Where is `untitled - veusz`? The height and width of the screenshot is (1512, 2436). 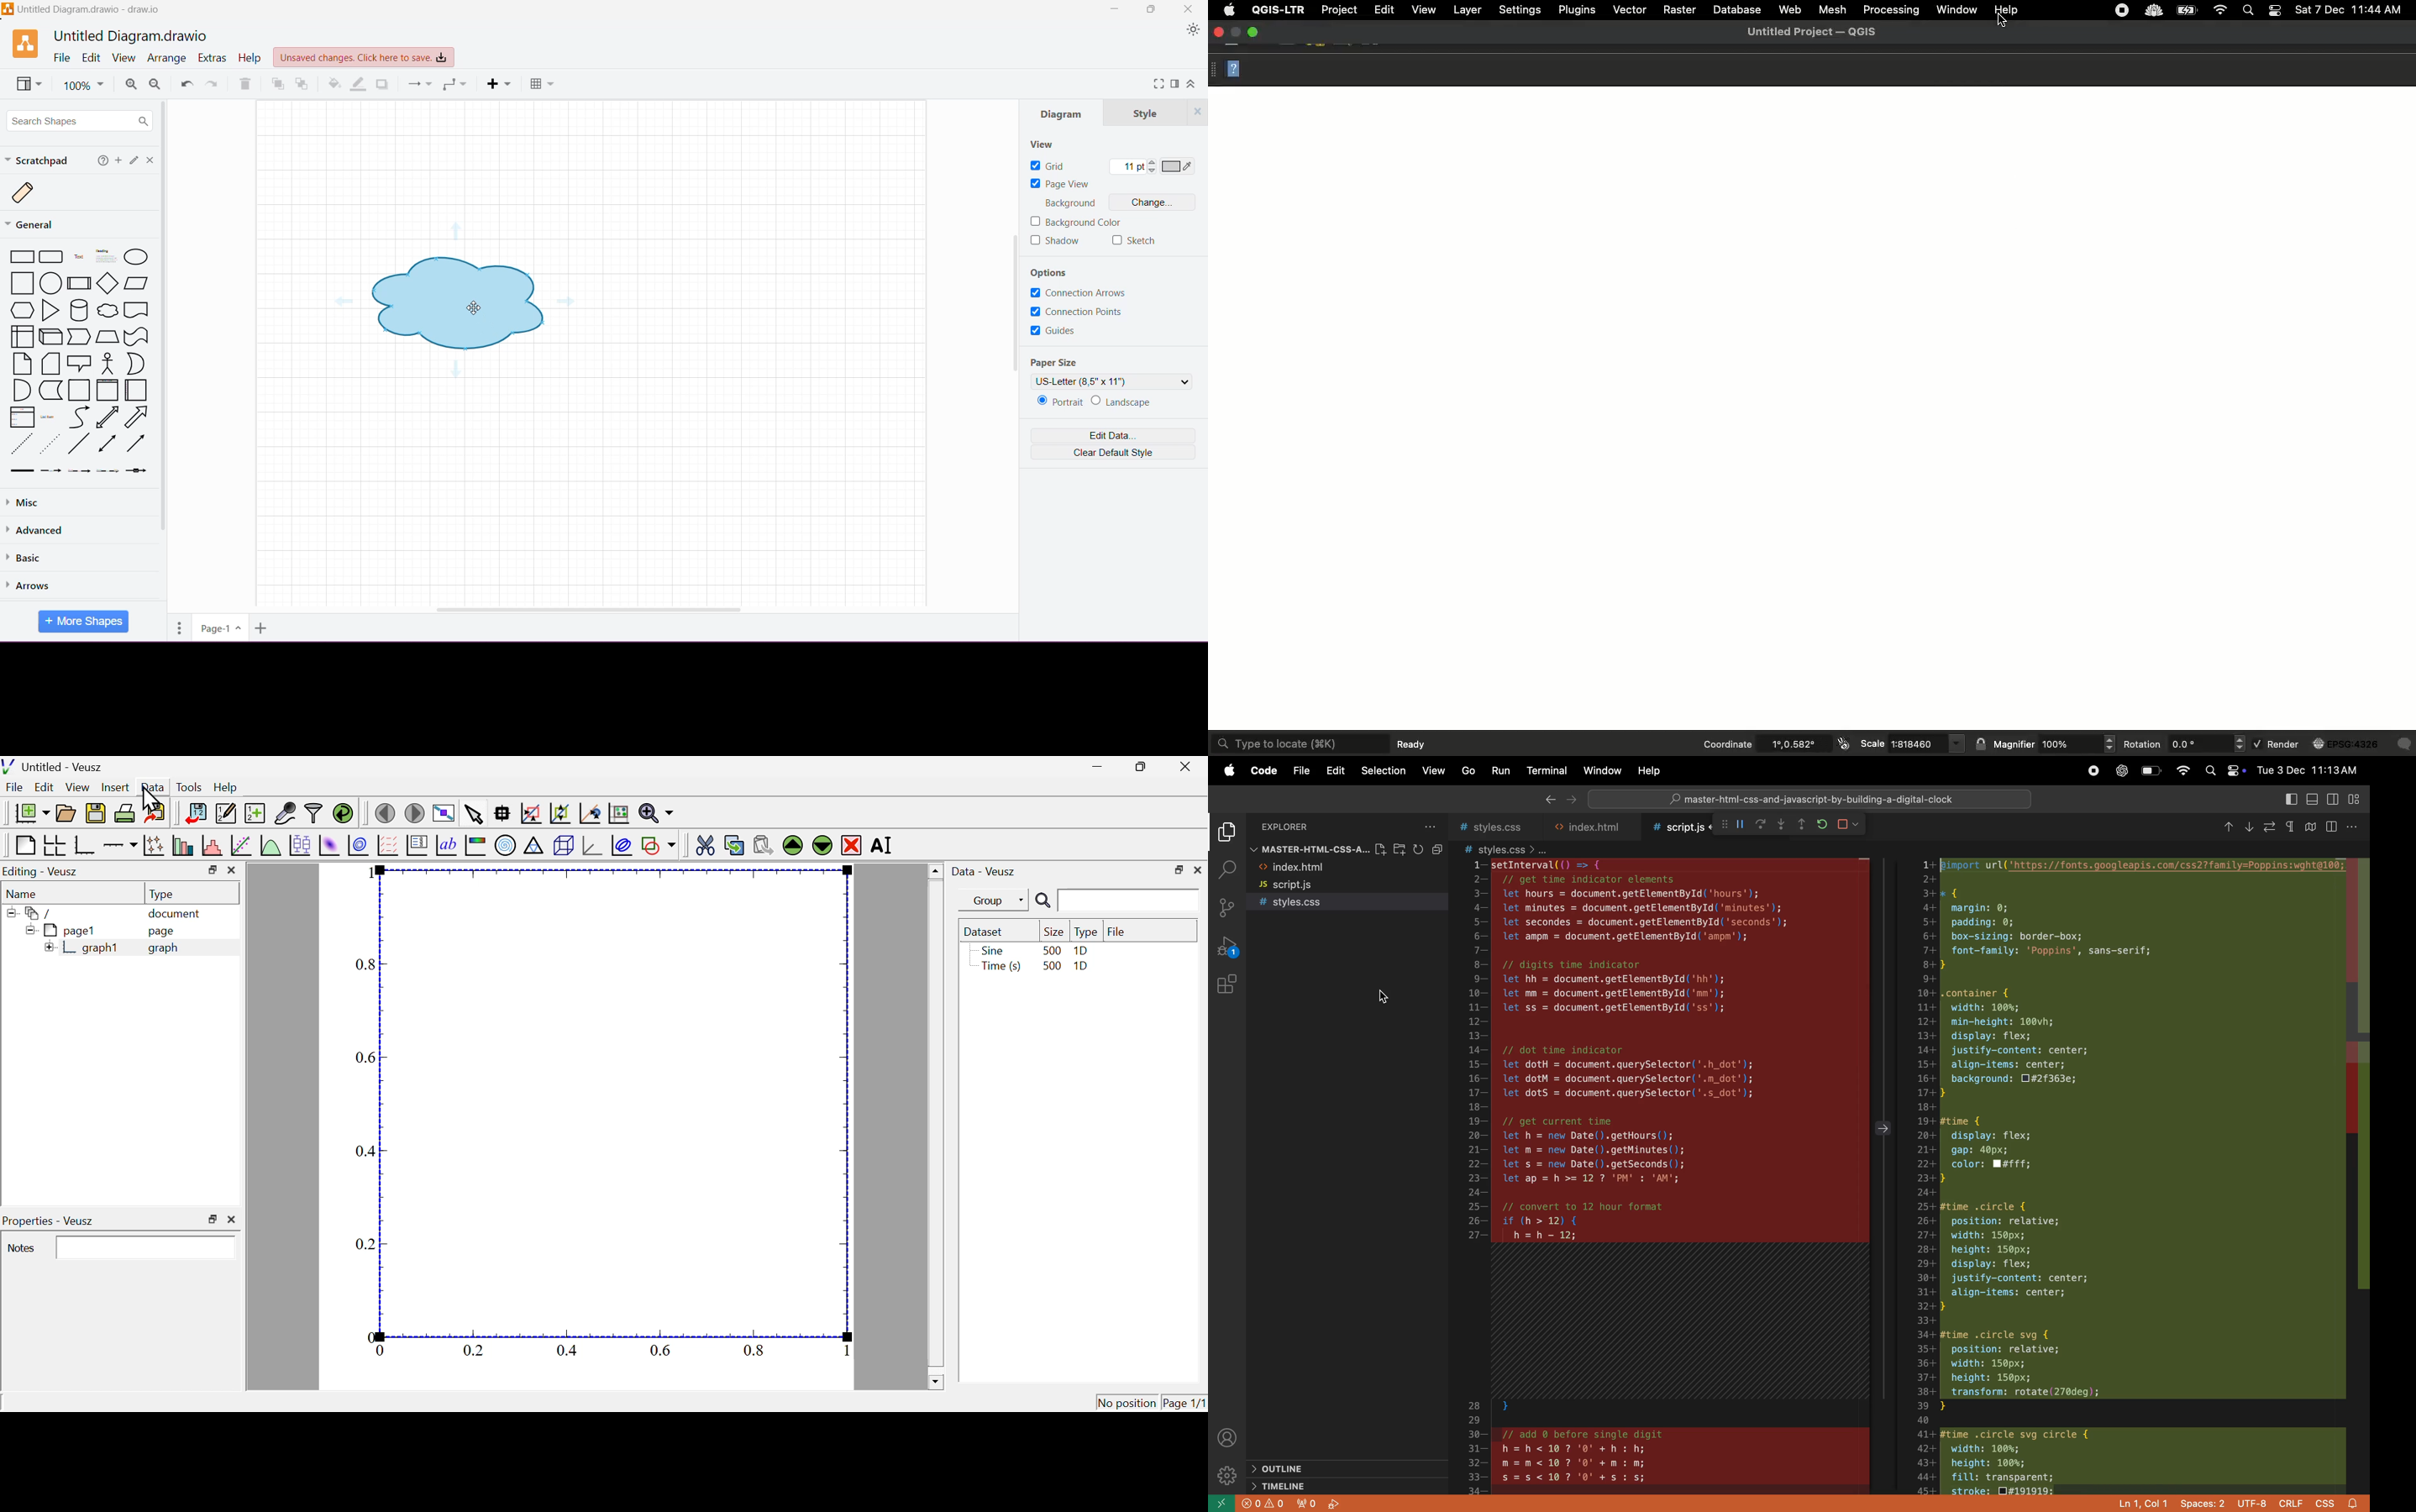
untitled - veusz is located at coordinates (54, 766).